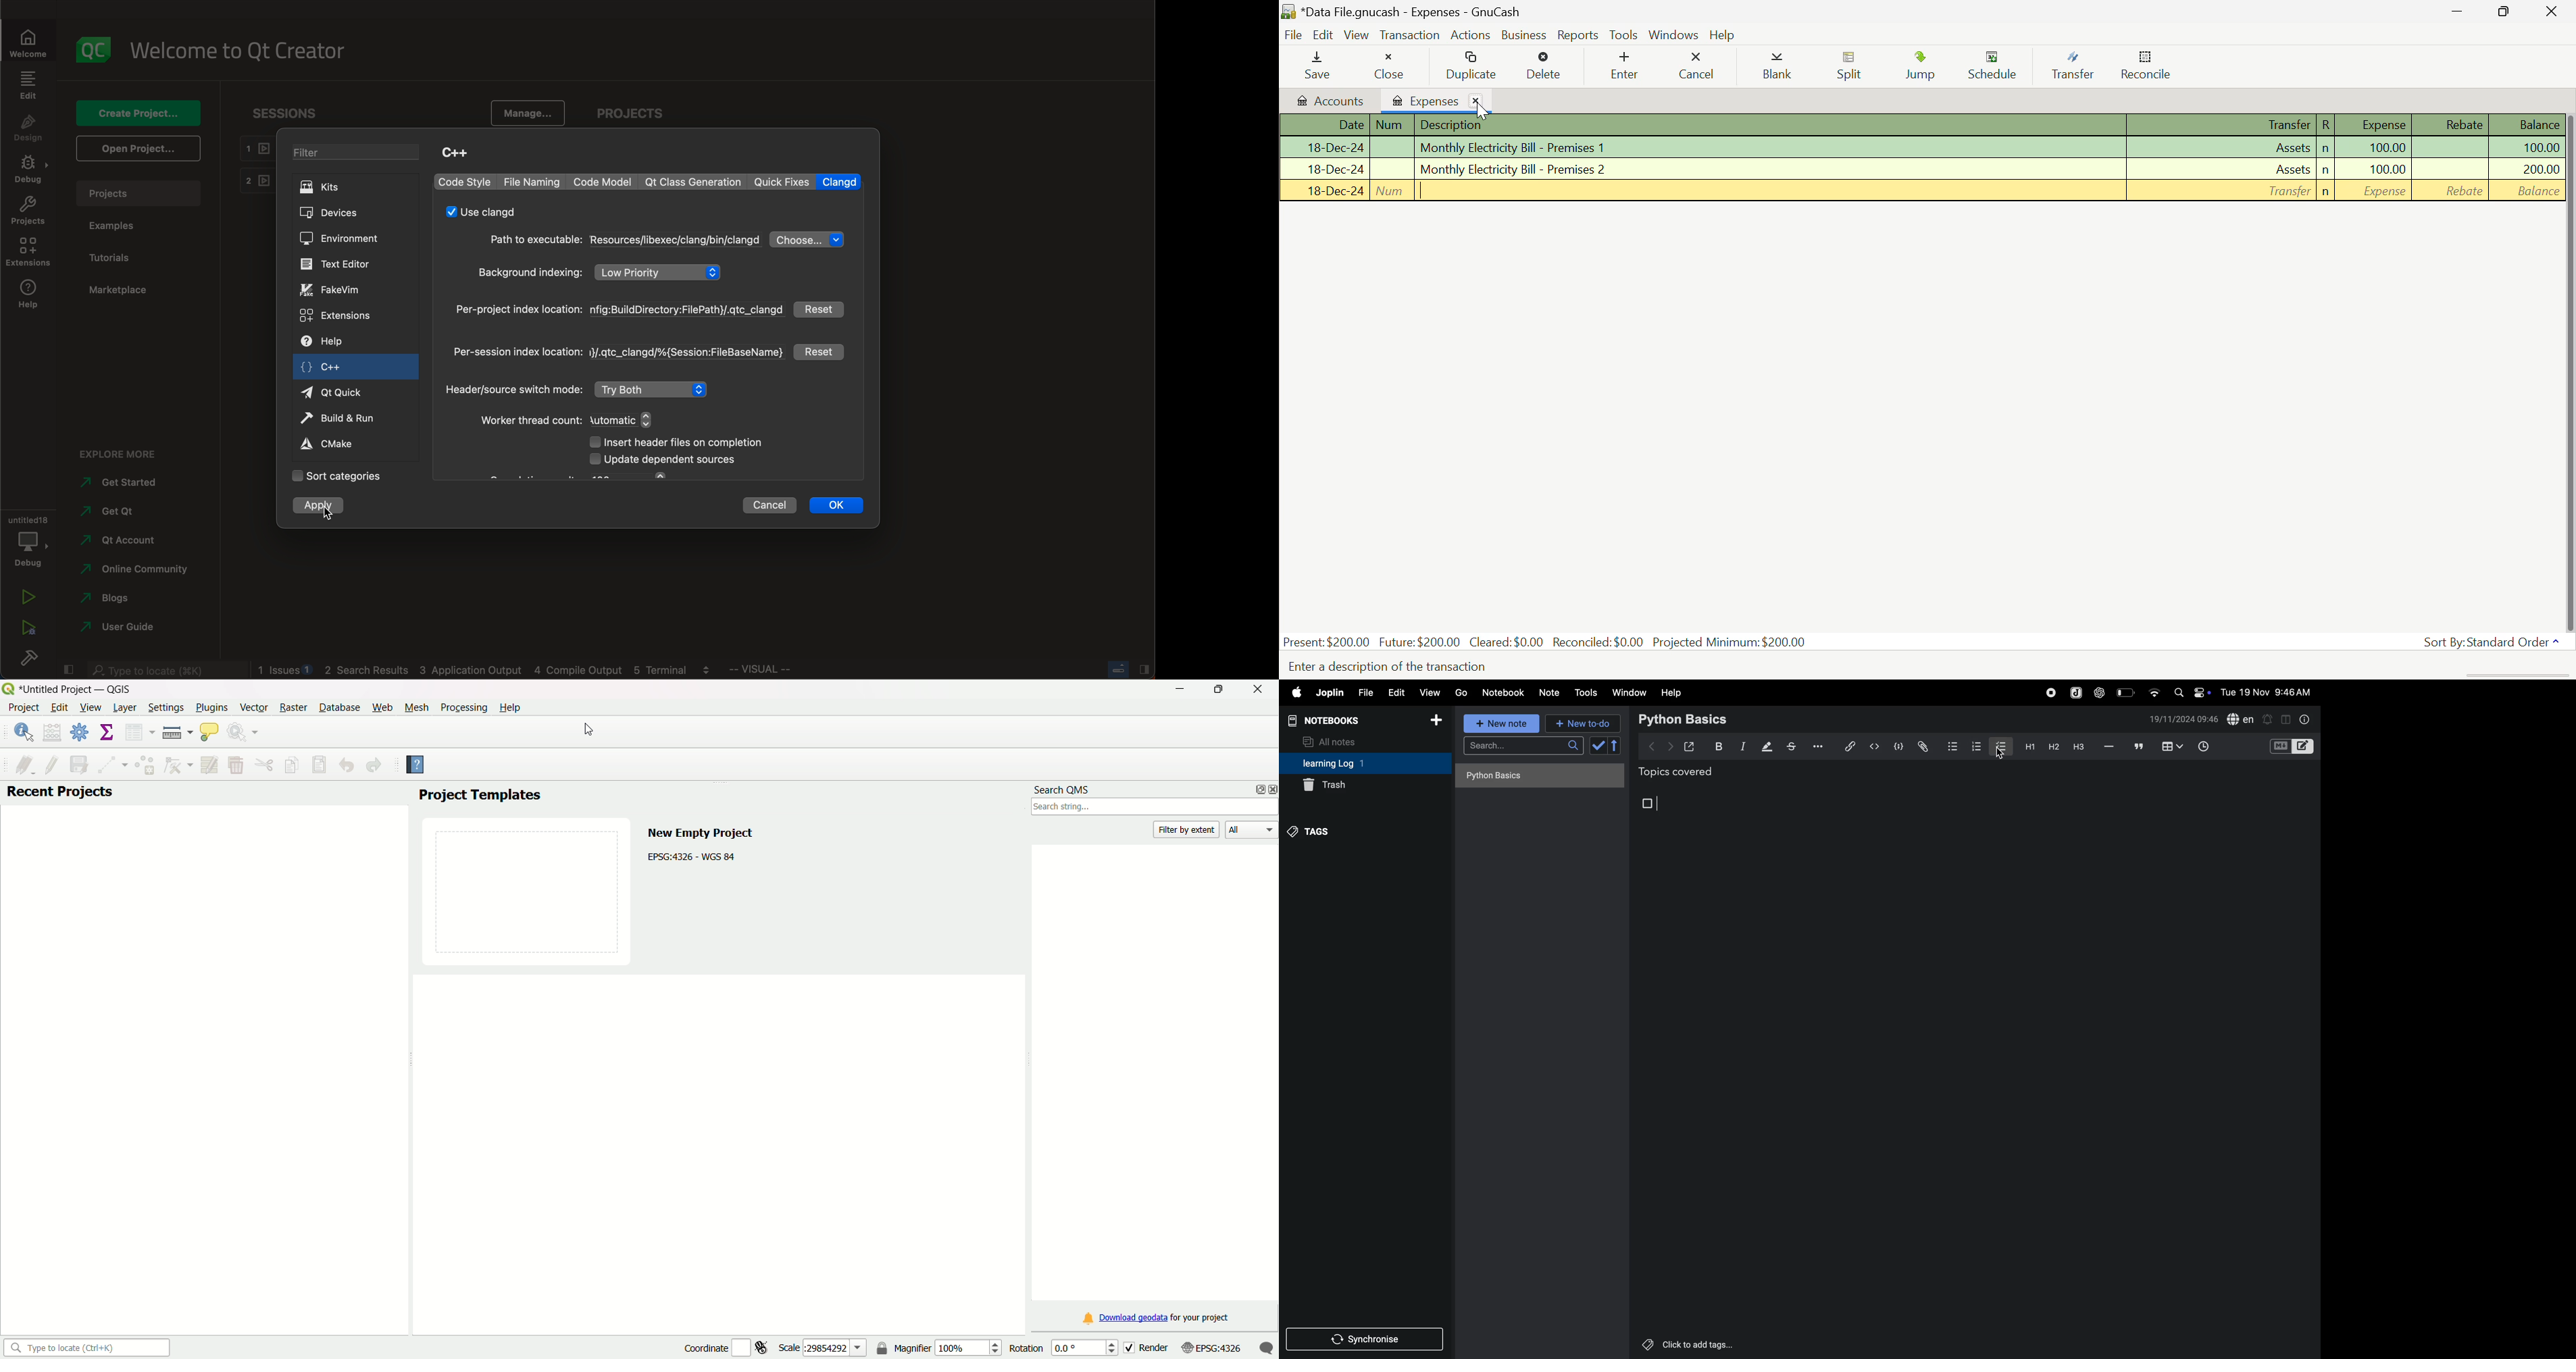 The width and height of the screenshot is (2576, 1372). What do you see at coordinates (2214, 747) in the screenshot?
I see `add time` at bounding box center [2214, 747].